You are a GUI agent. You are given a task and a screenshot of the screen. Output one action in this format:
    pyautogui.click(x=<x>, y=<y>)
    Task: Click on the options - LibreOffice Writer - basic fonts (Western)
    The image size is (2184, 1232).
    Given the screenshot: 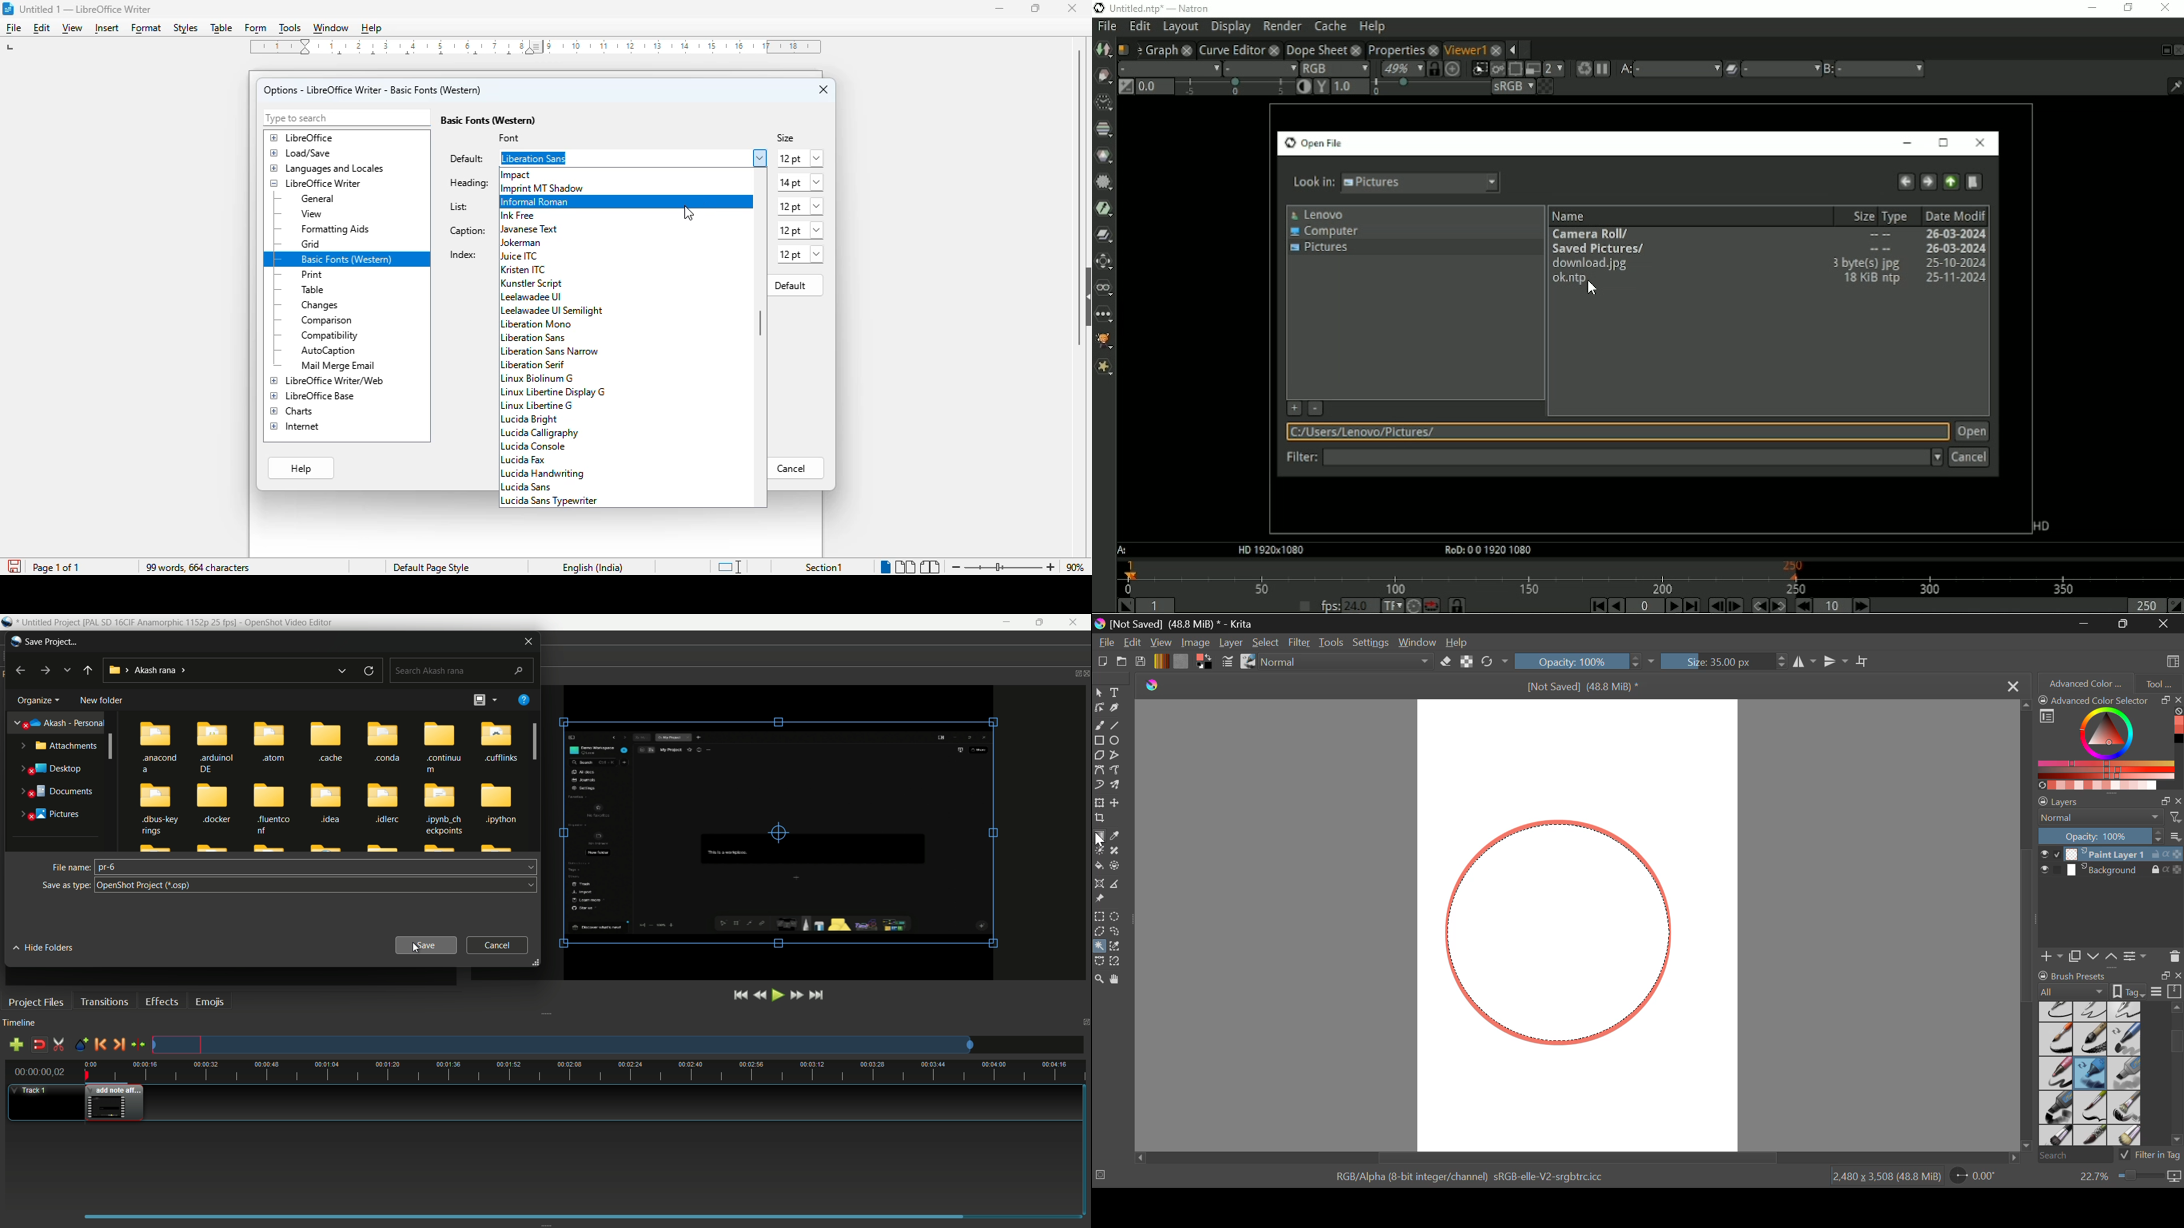 What is the action you would take?
    pyautogui.click(x=373, y=90)
    